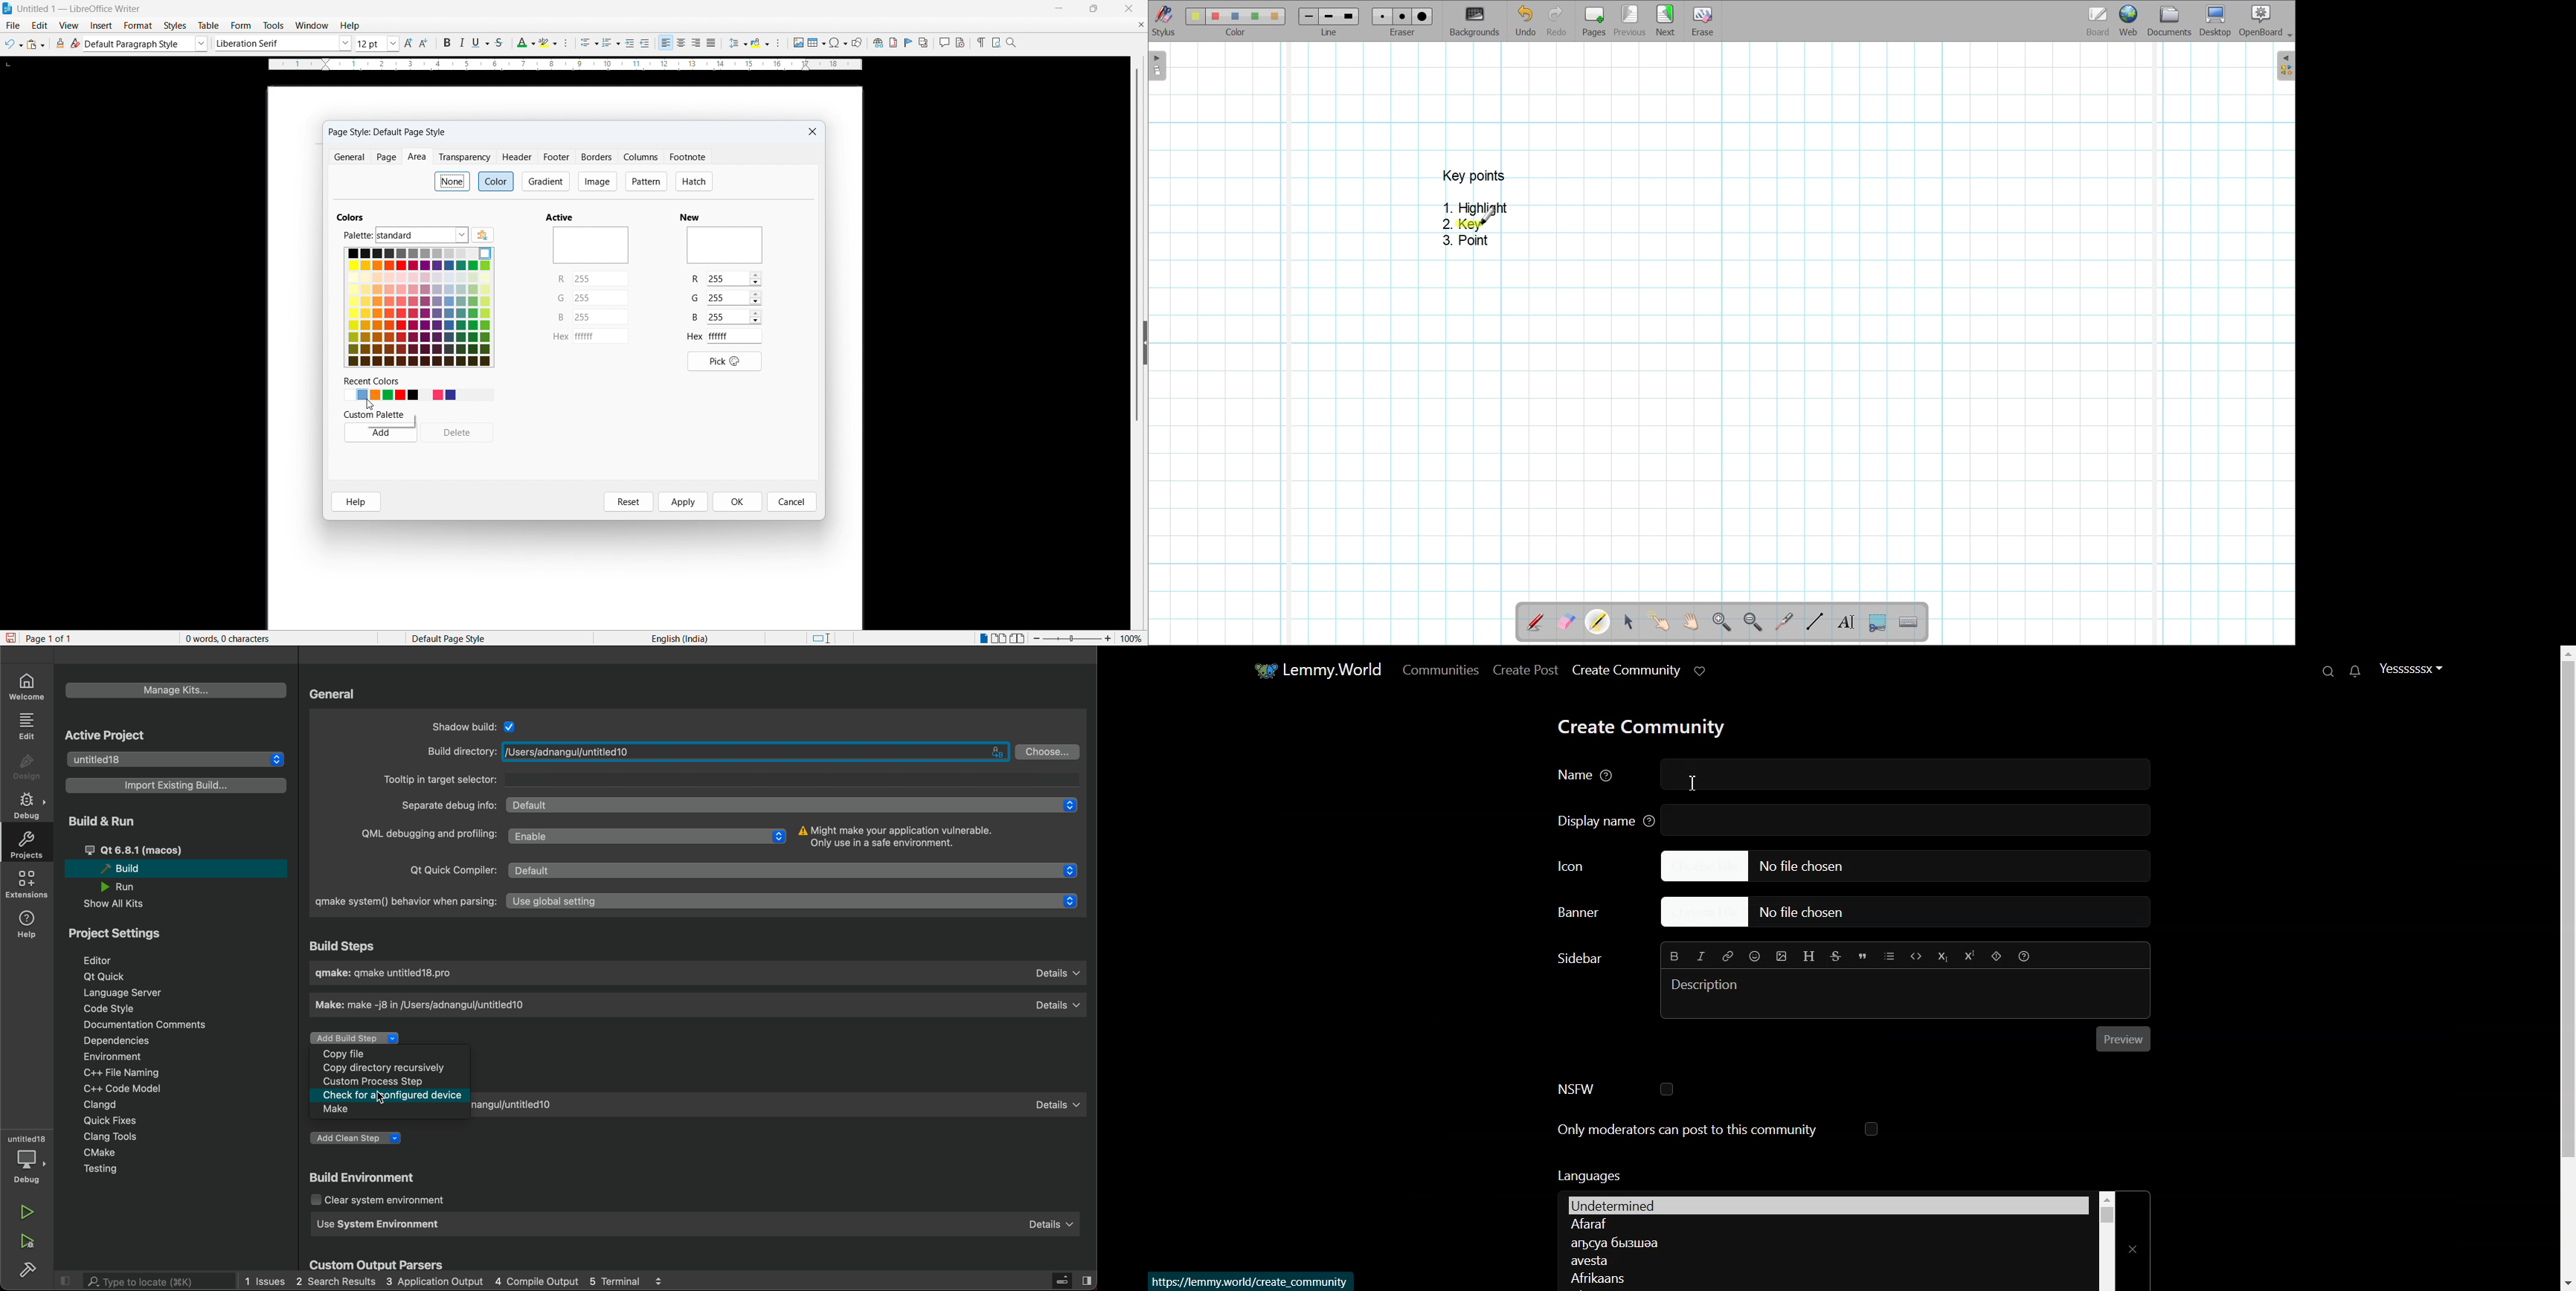 The width and height of the screenshot is (2576, 1316). I want to click on  Cursor , so click(370, 405).